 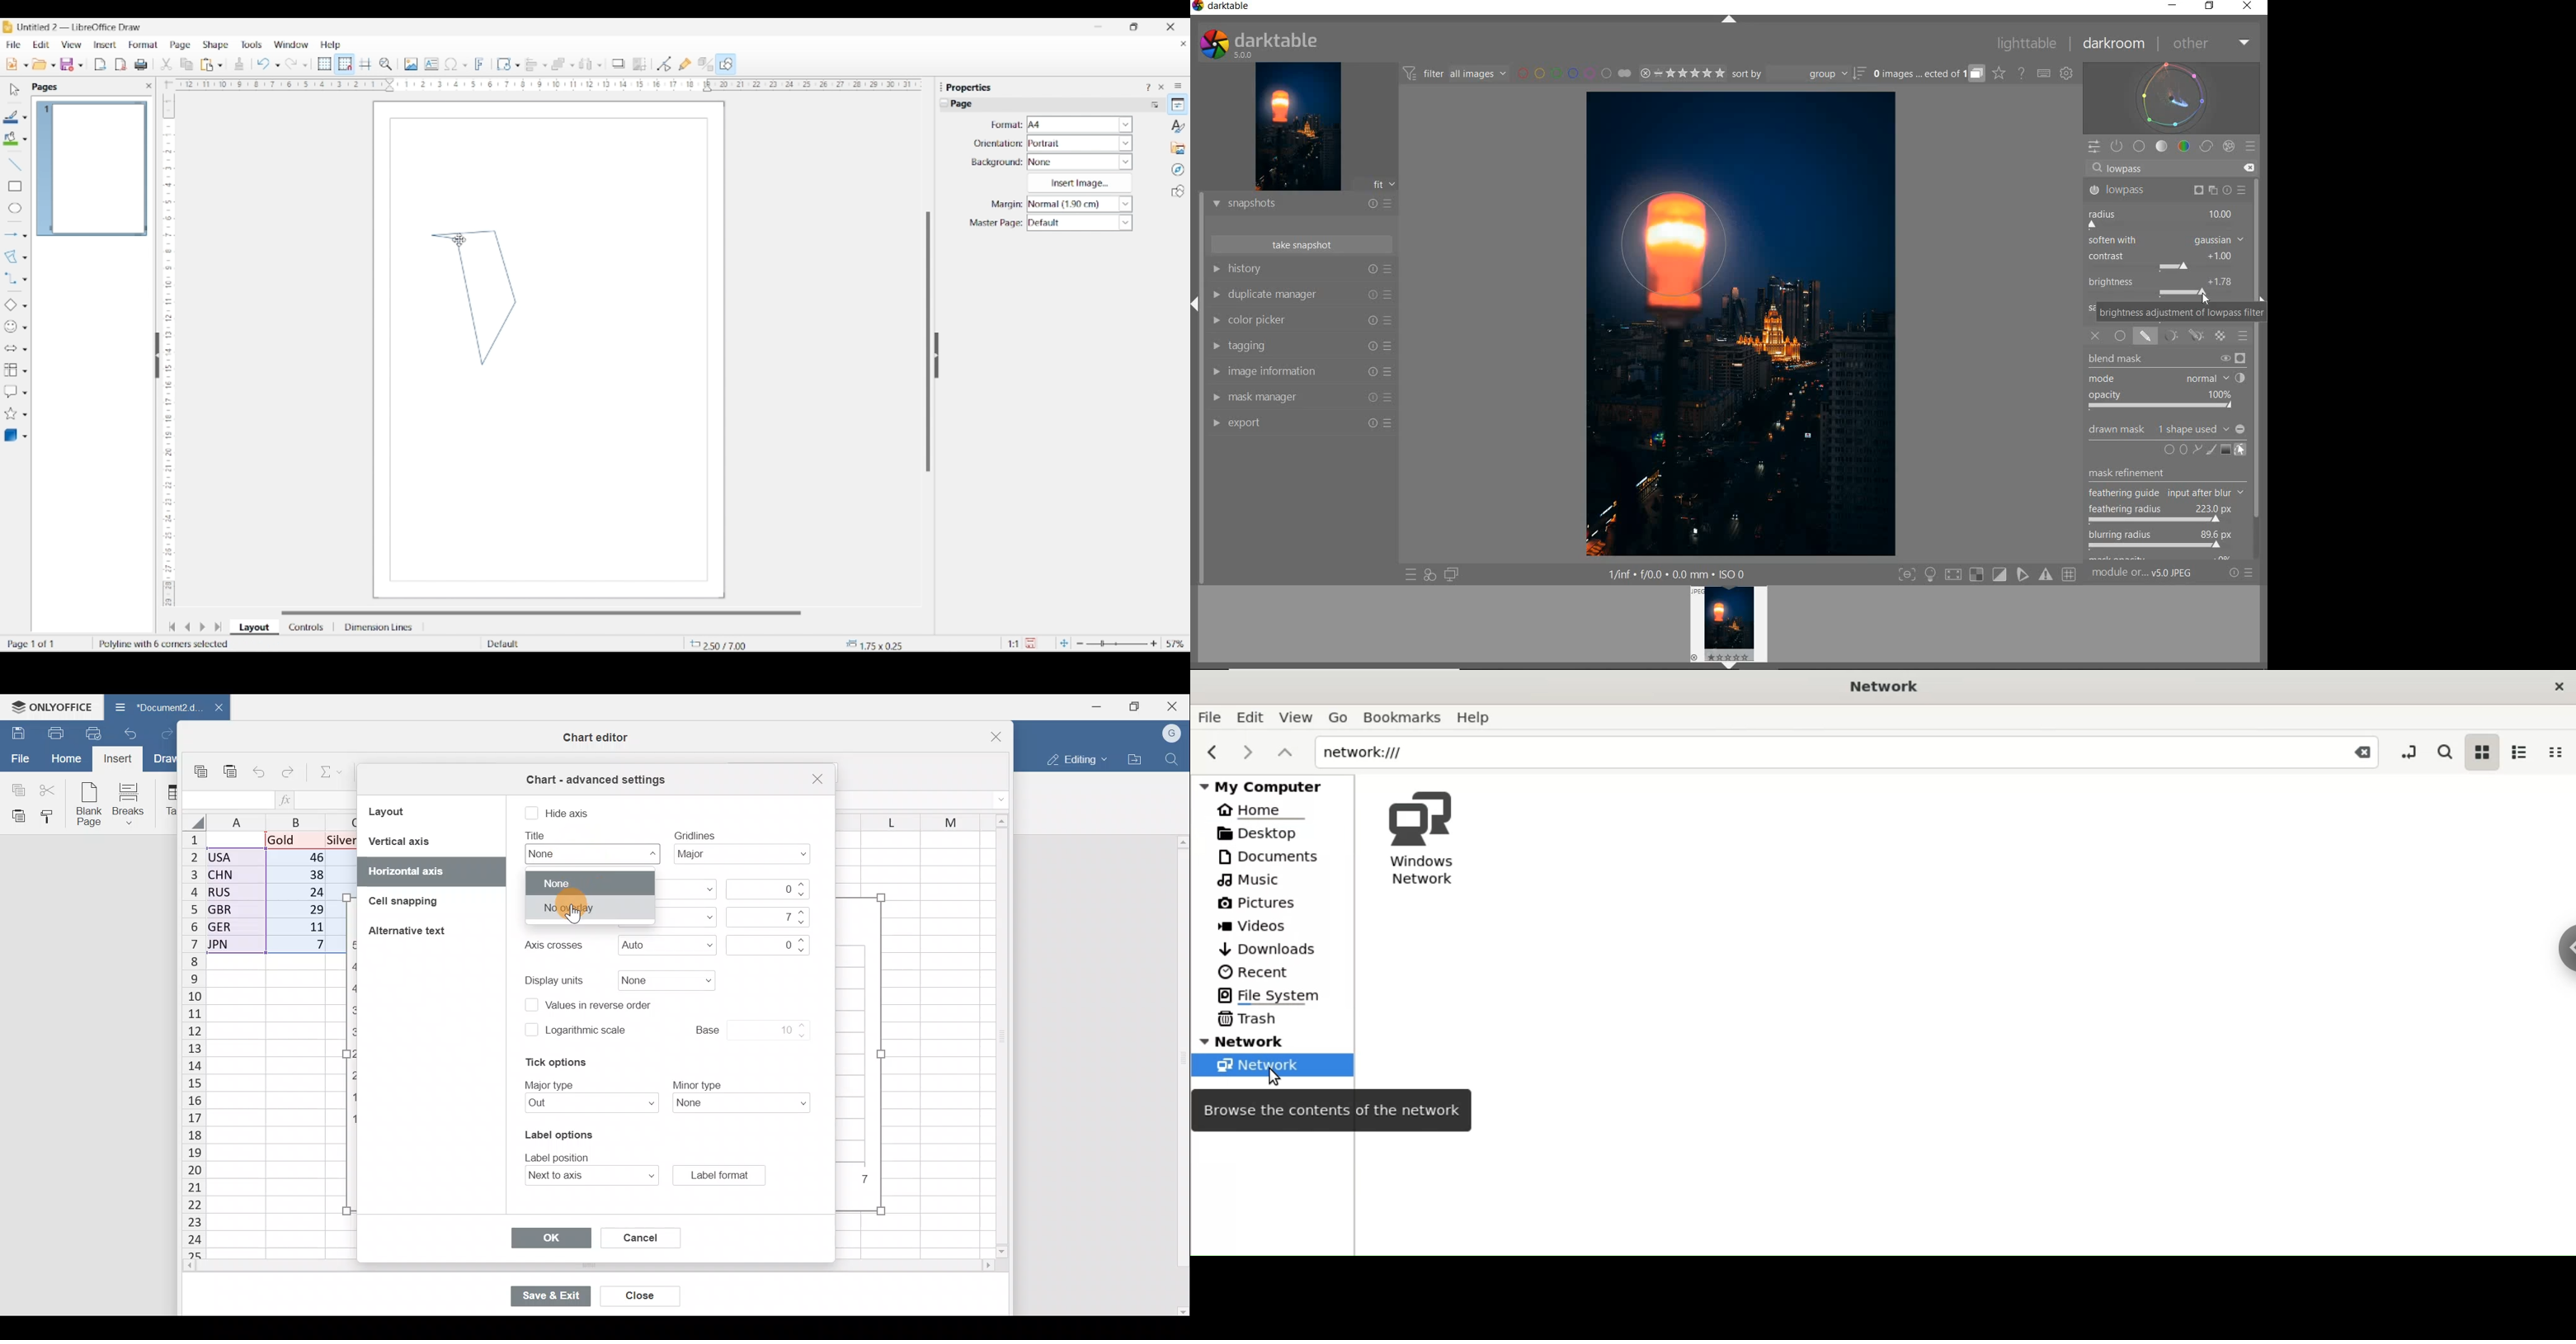 What do you see at coordinates (1080, 183) in the screenshot?
I see `Insert image` at bounding box center [1080, 183].